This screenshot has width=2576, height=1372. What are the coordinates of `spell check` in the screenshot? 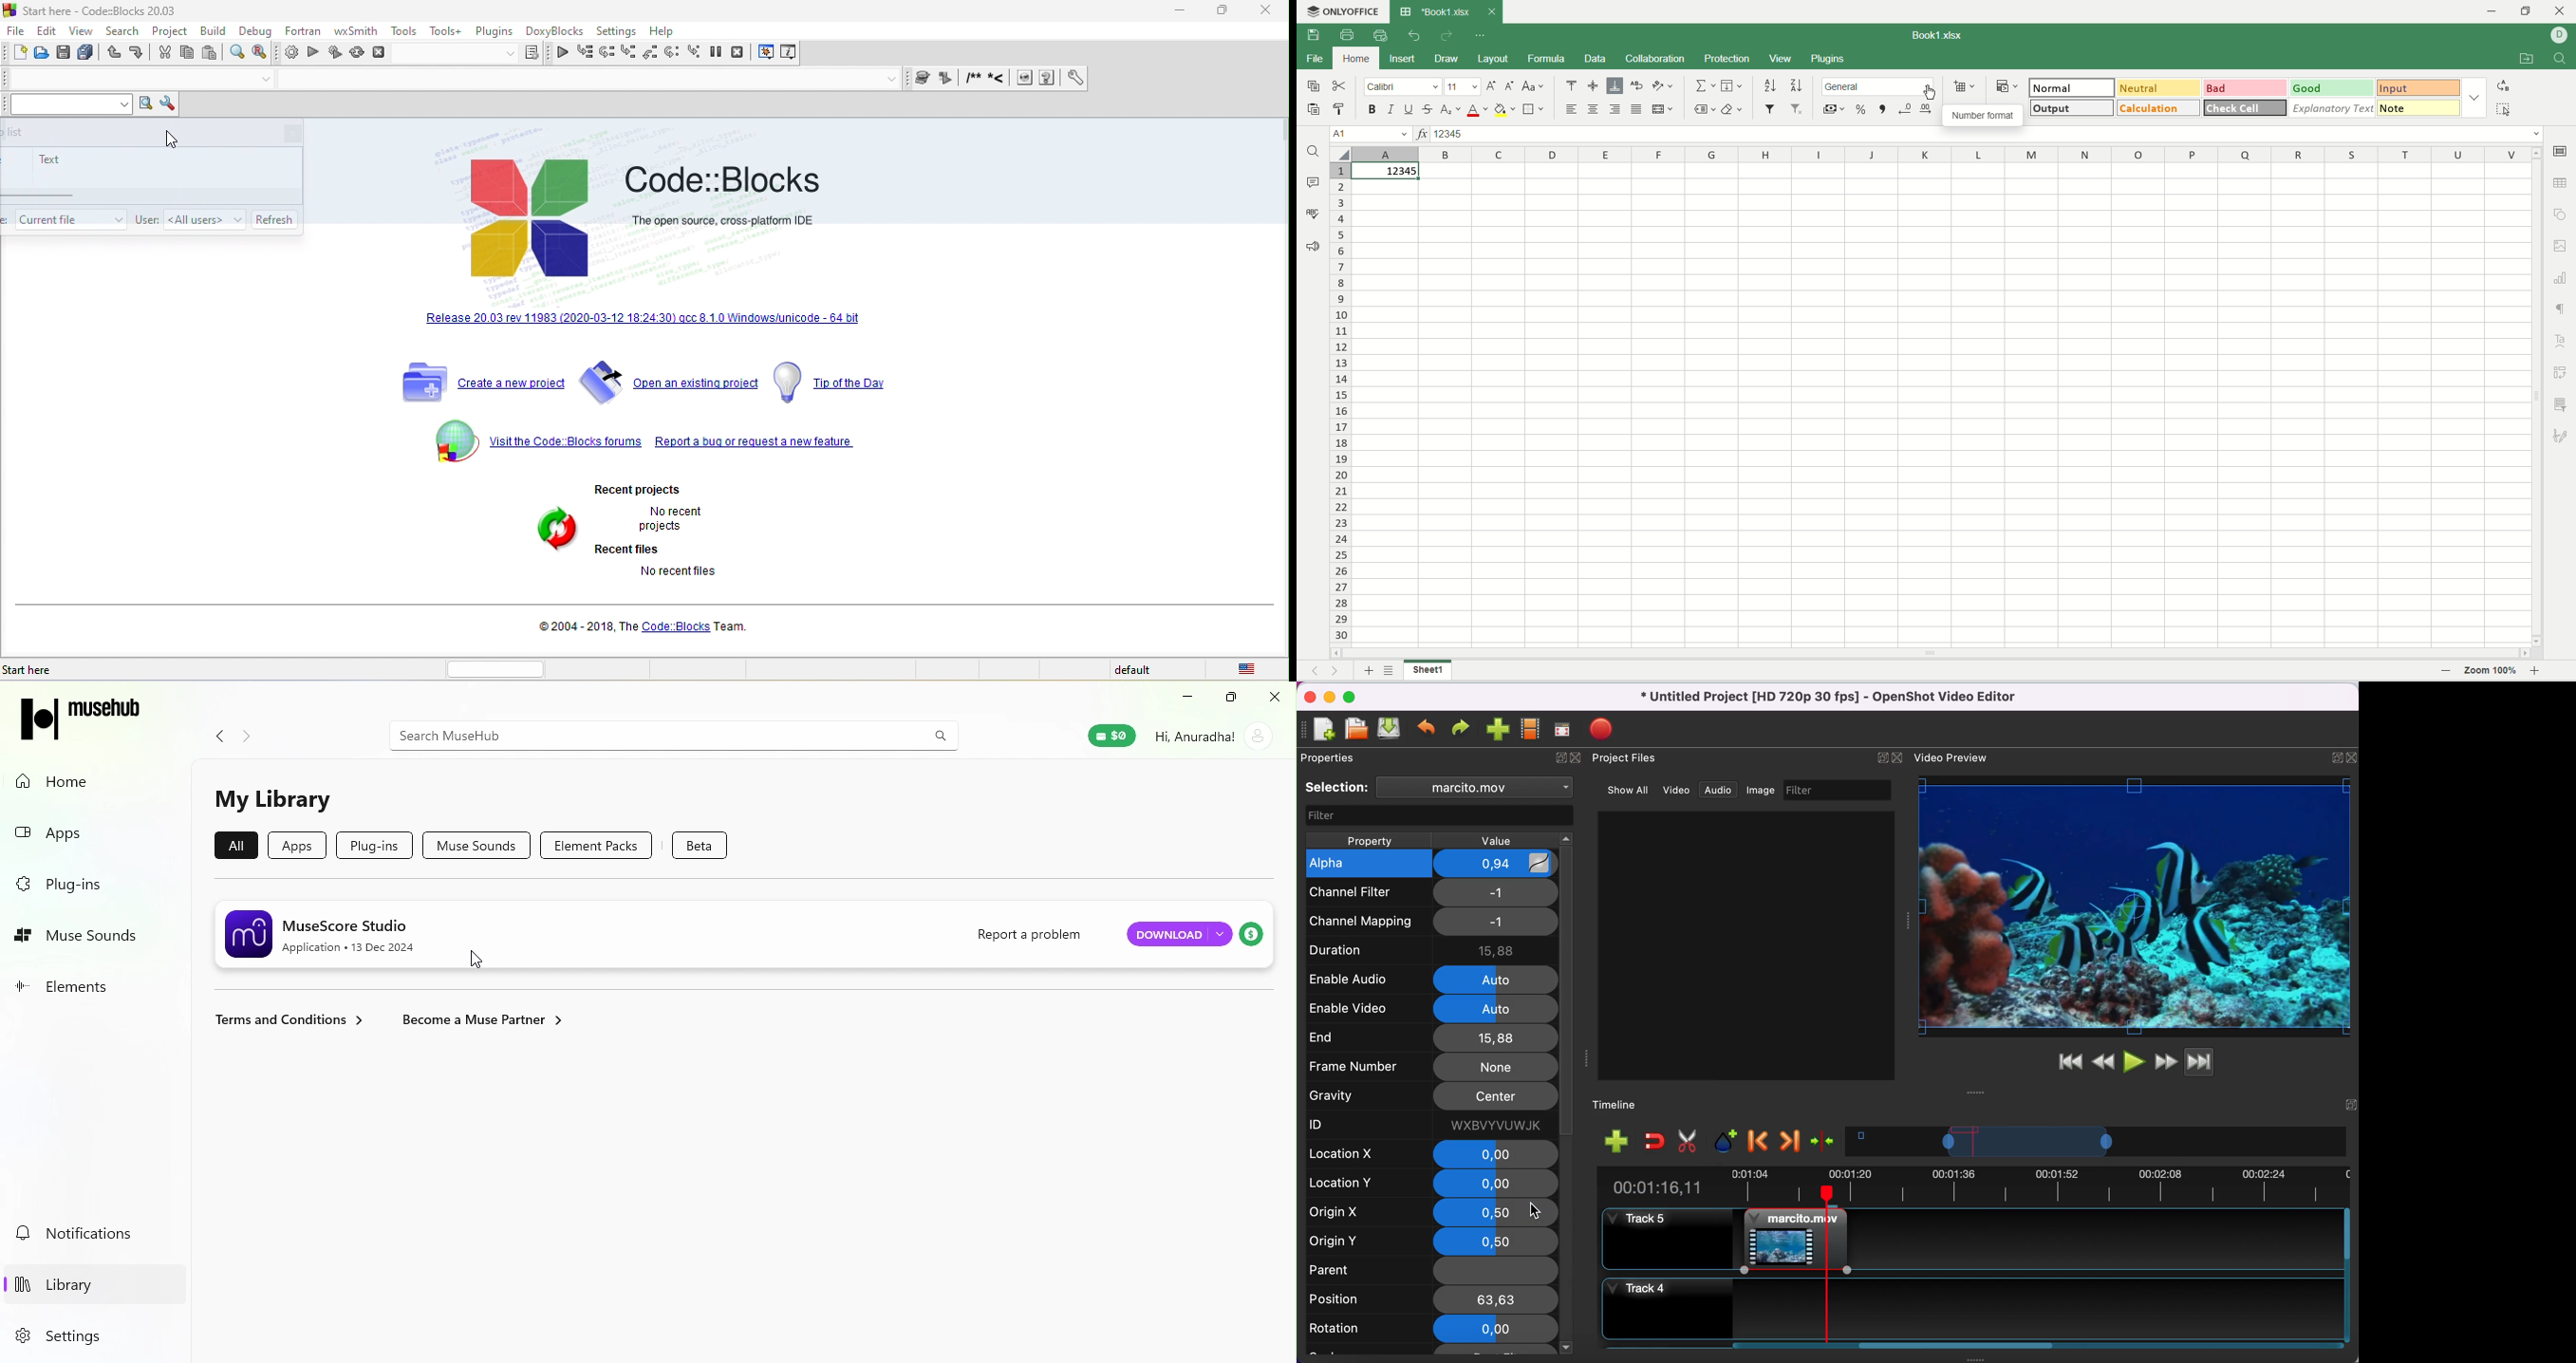 It's located at (1311, 213).